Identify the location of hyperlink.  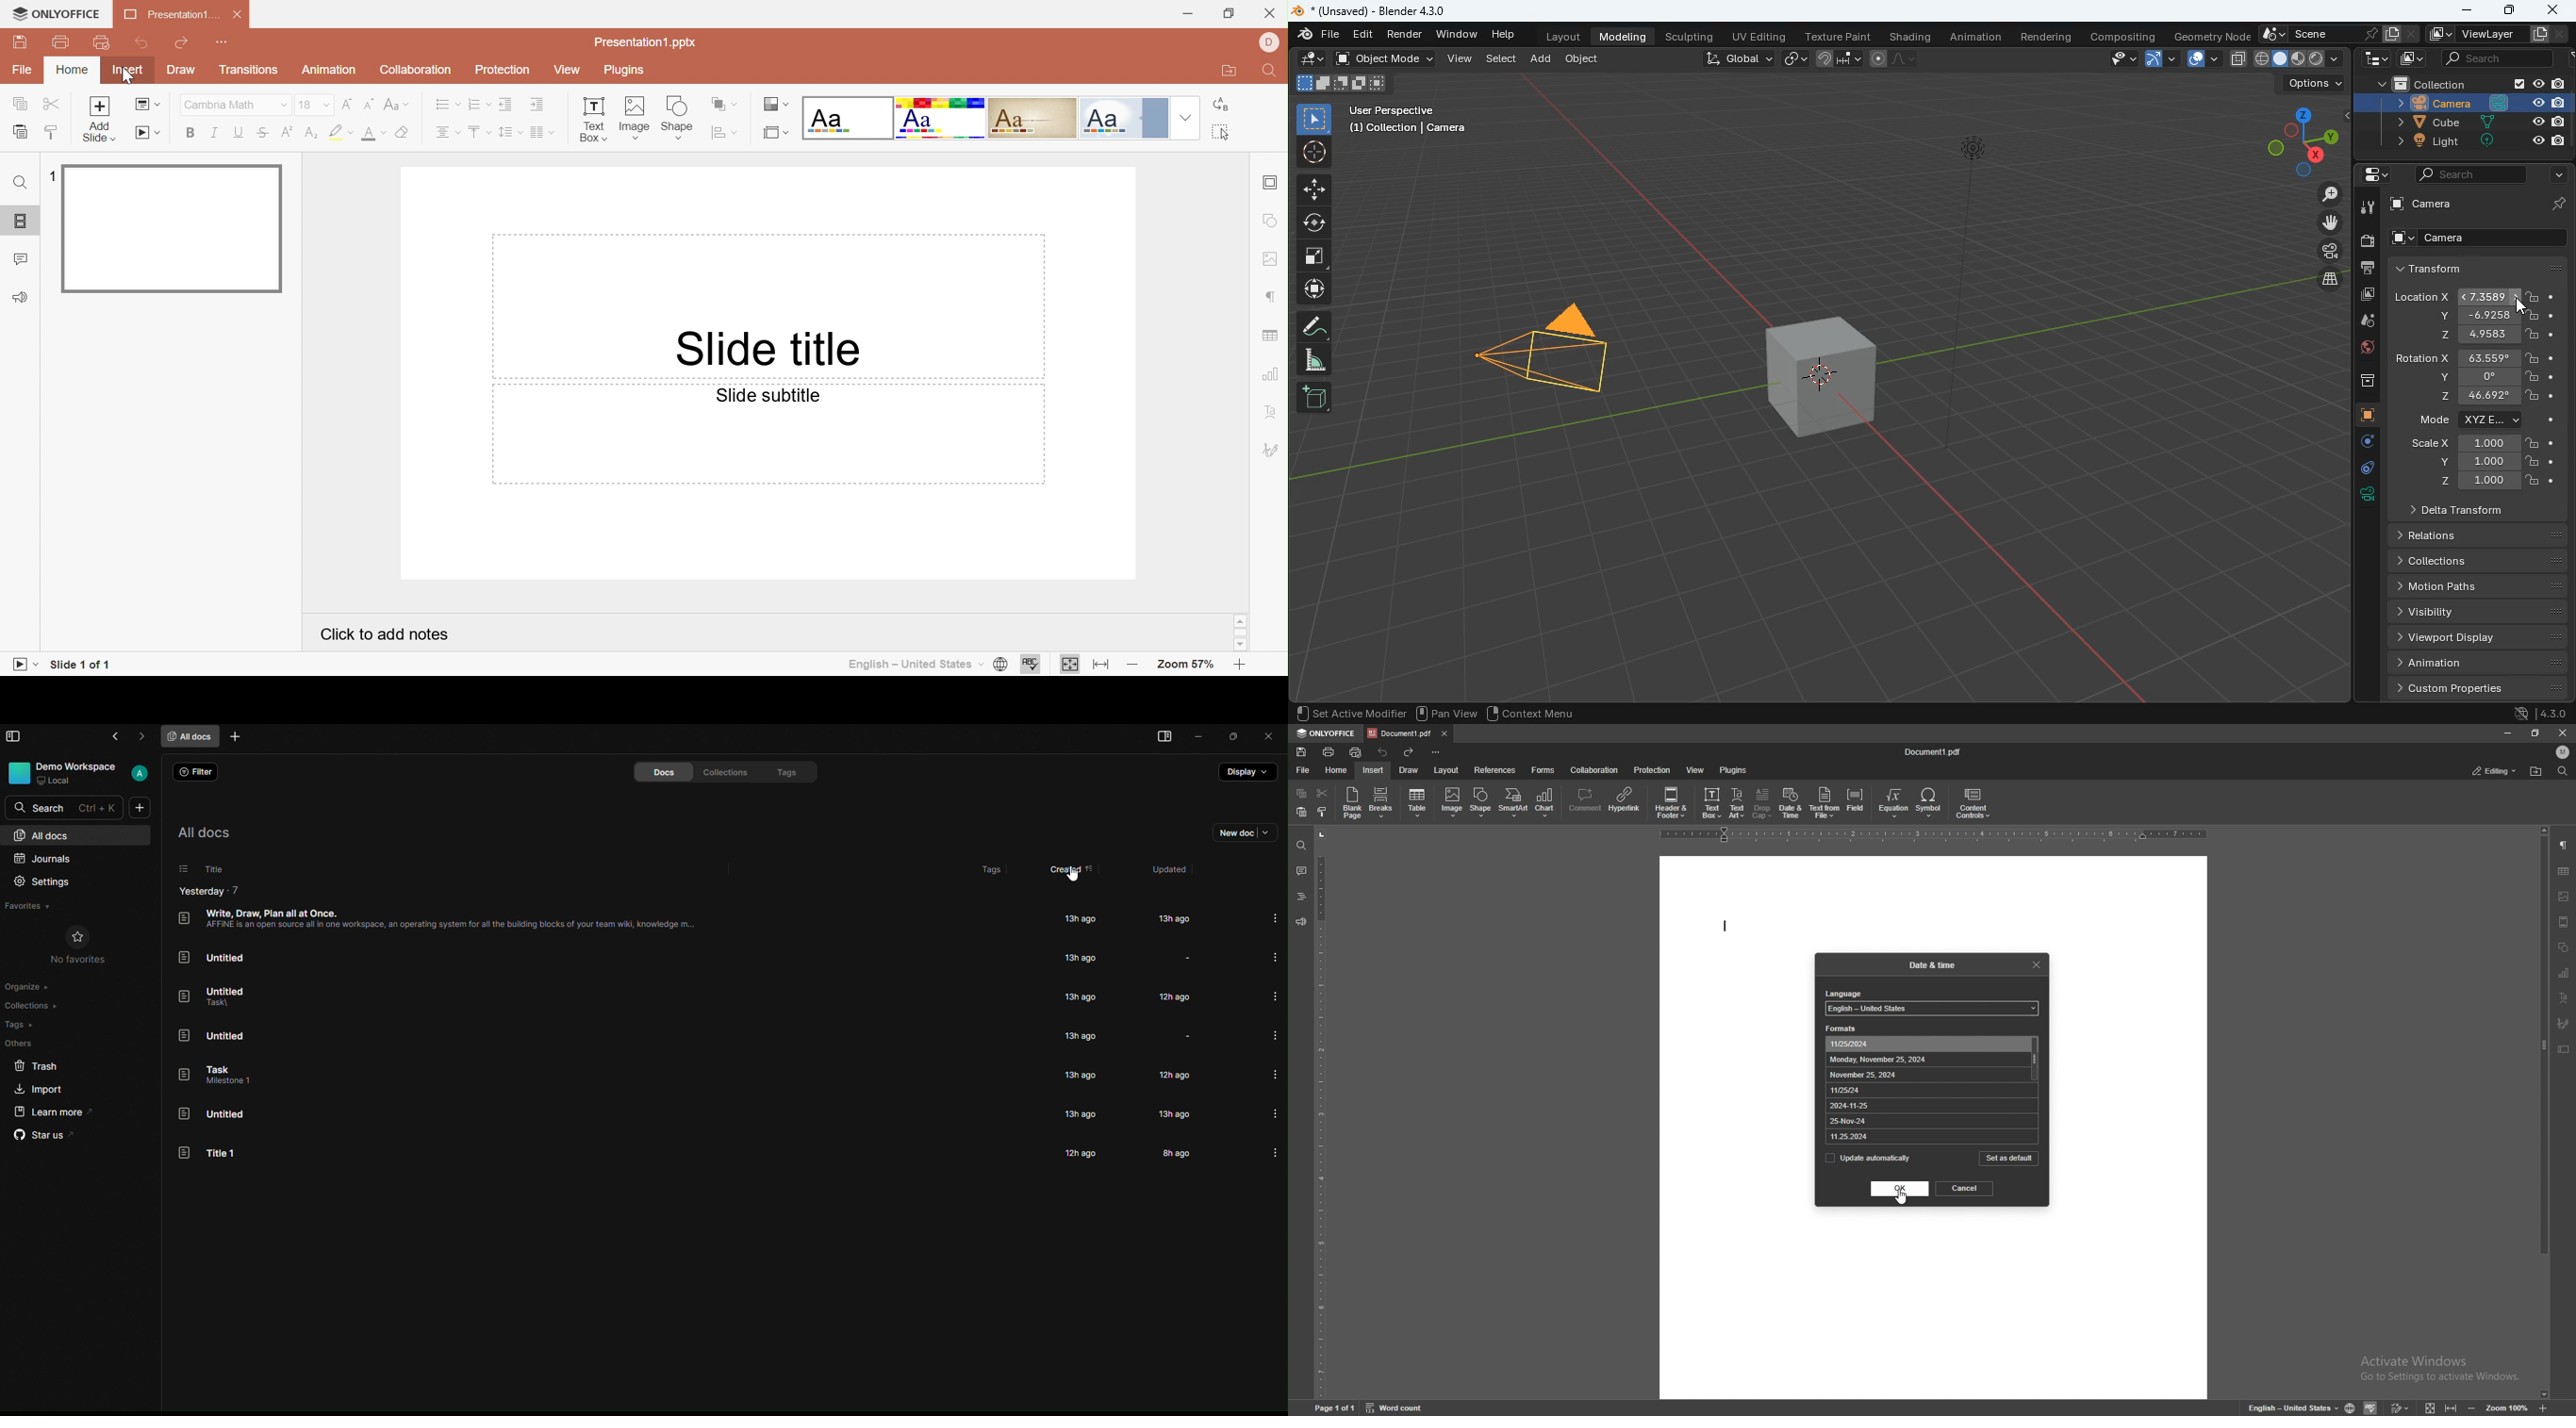
(1625, 800).